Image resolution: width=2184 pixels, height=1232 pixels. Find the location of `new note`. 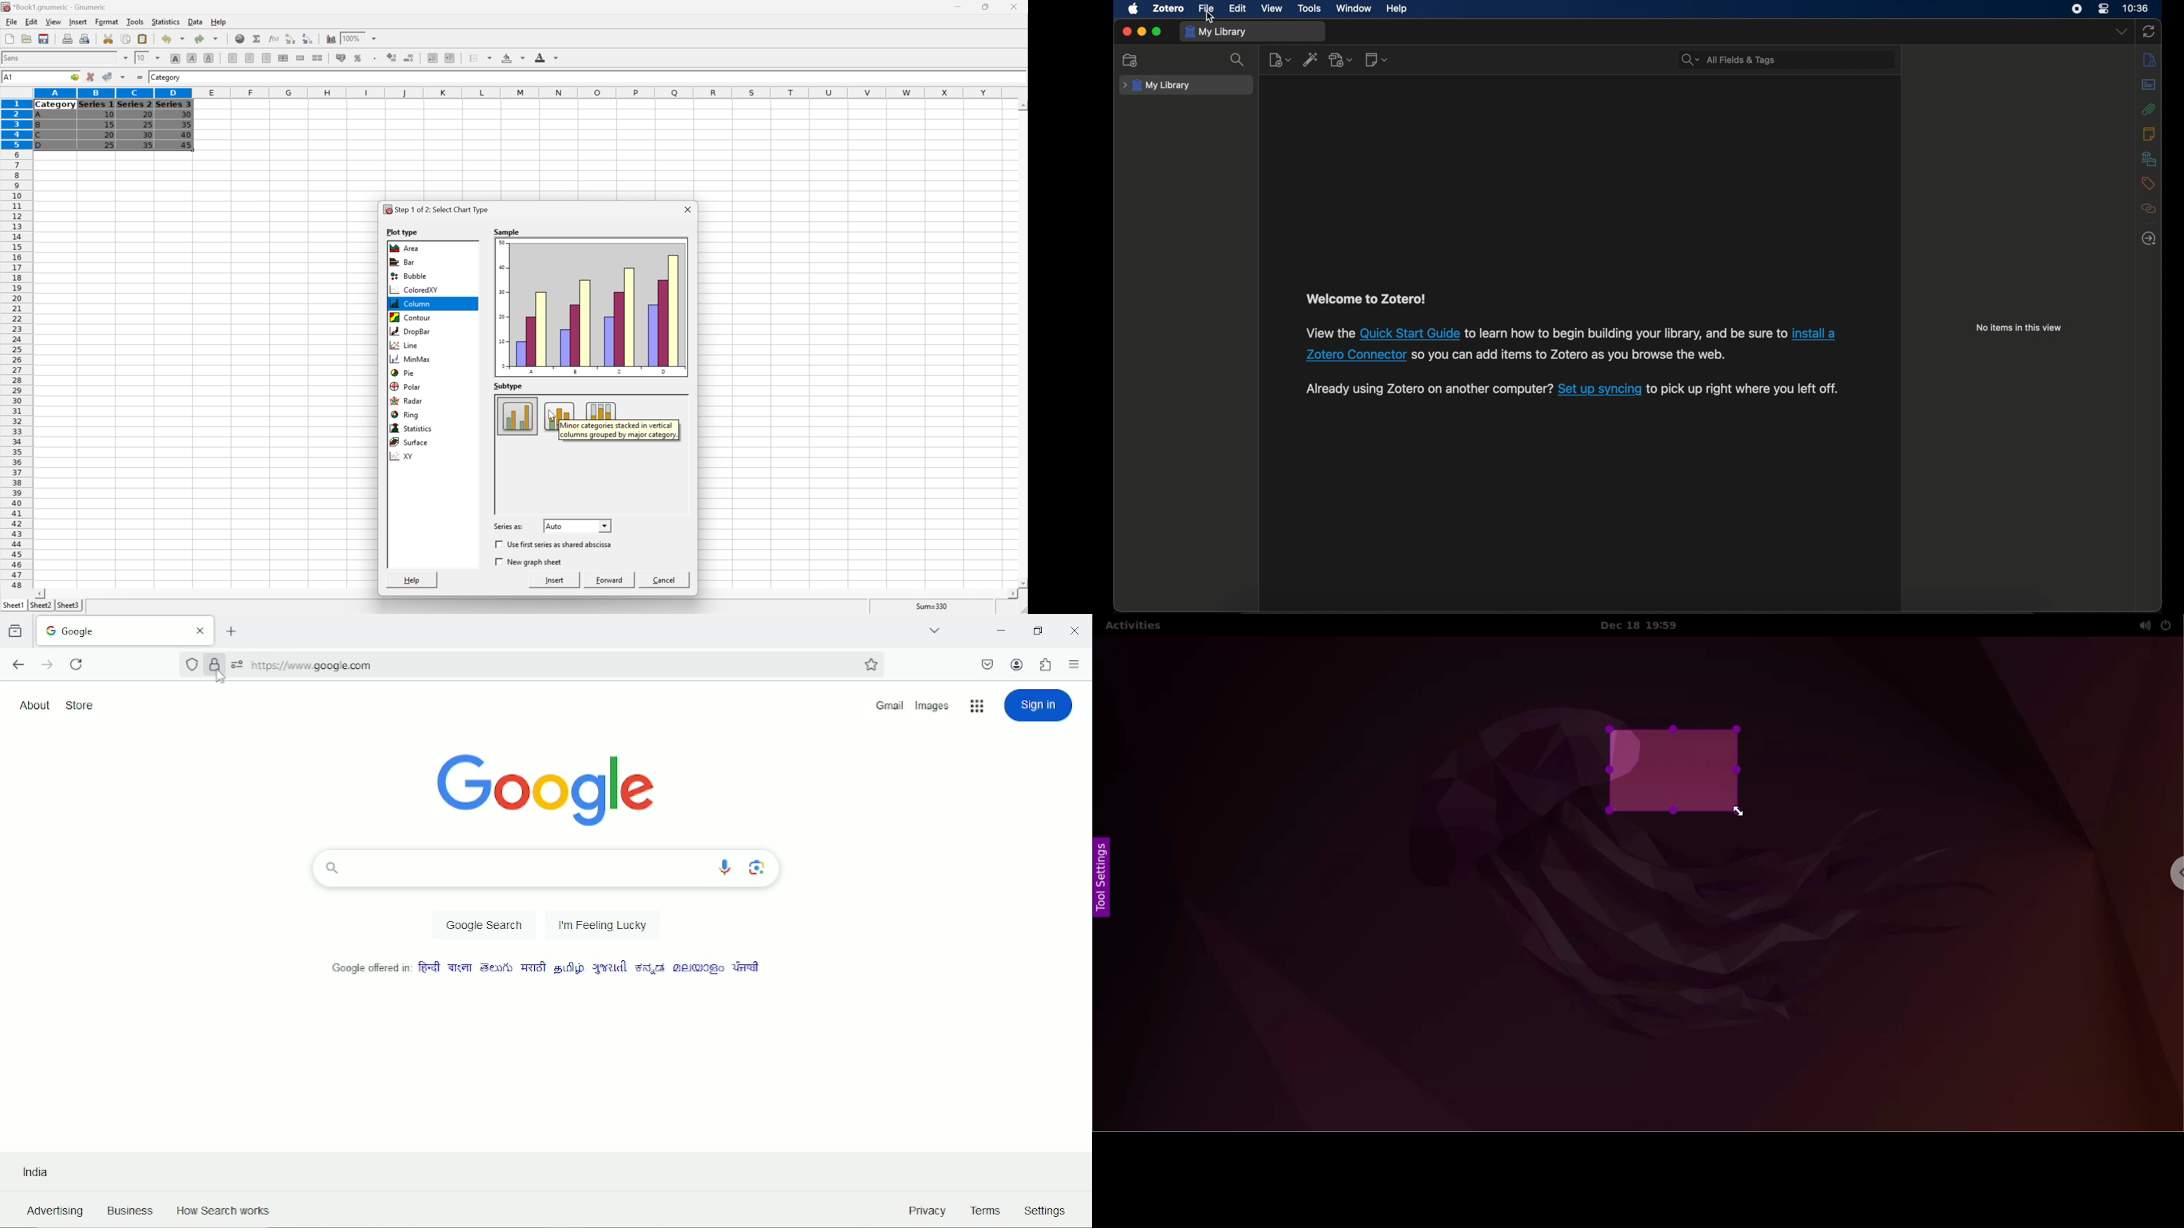

new note is located at coordinates (1376, 59).